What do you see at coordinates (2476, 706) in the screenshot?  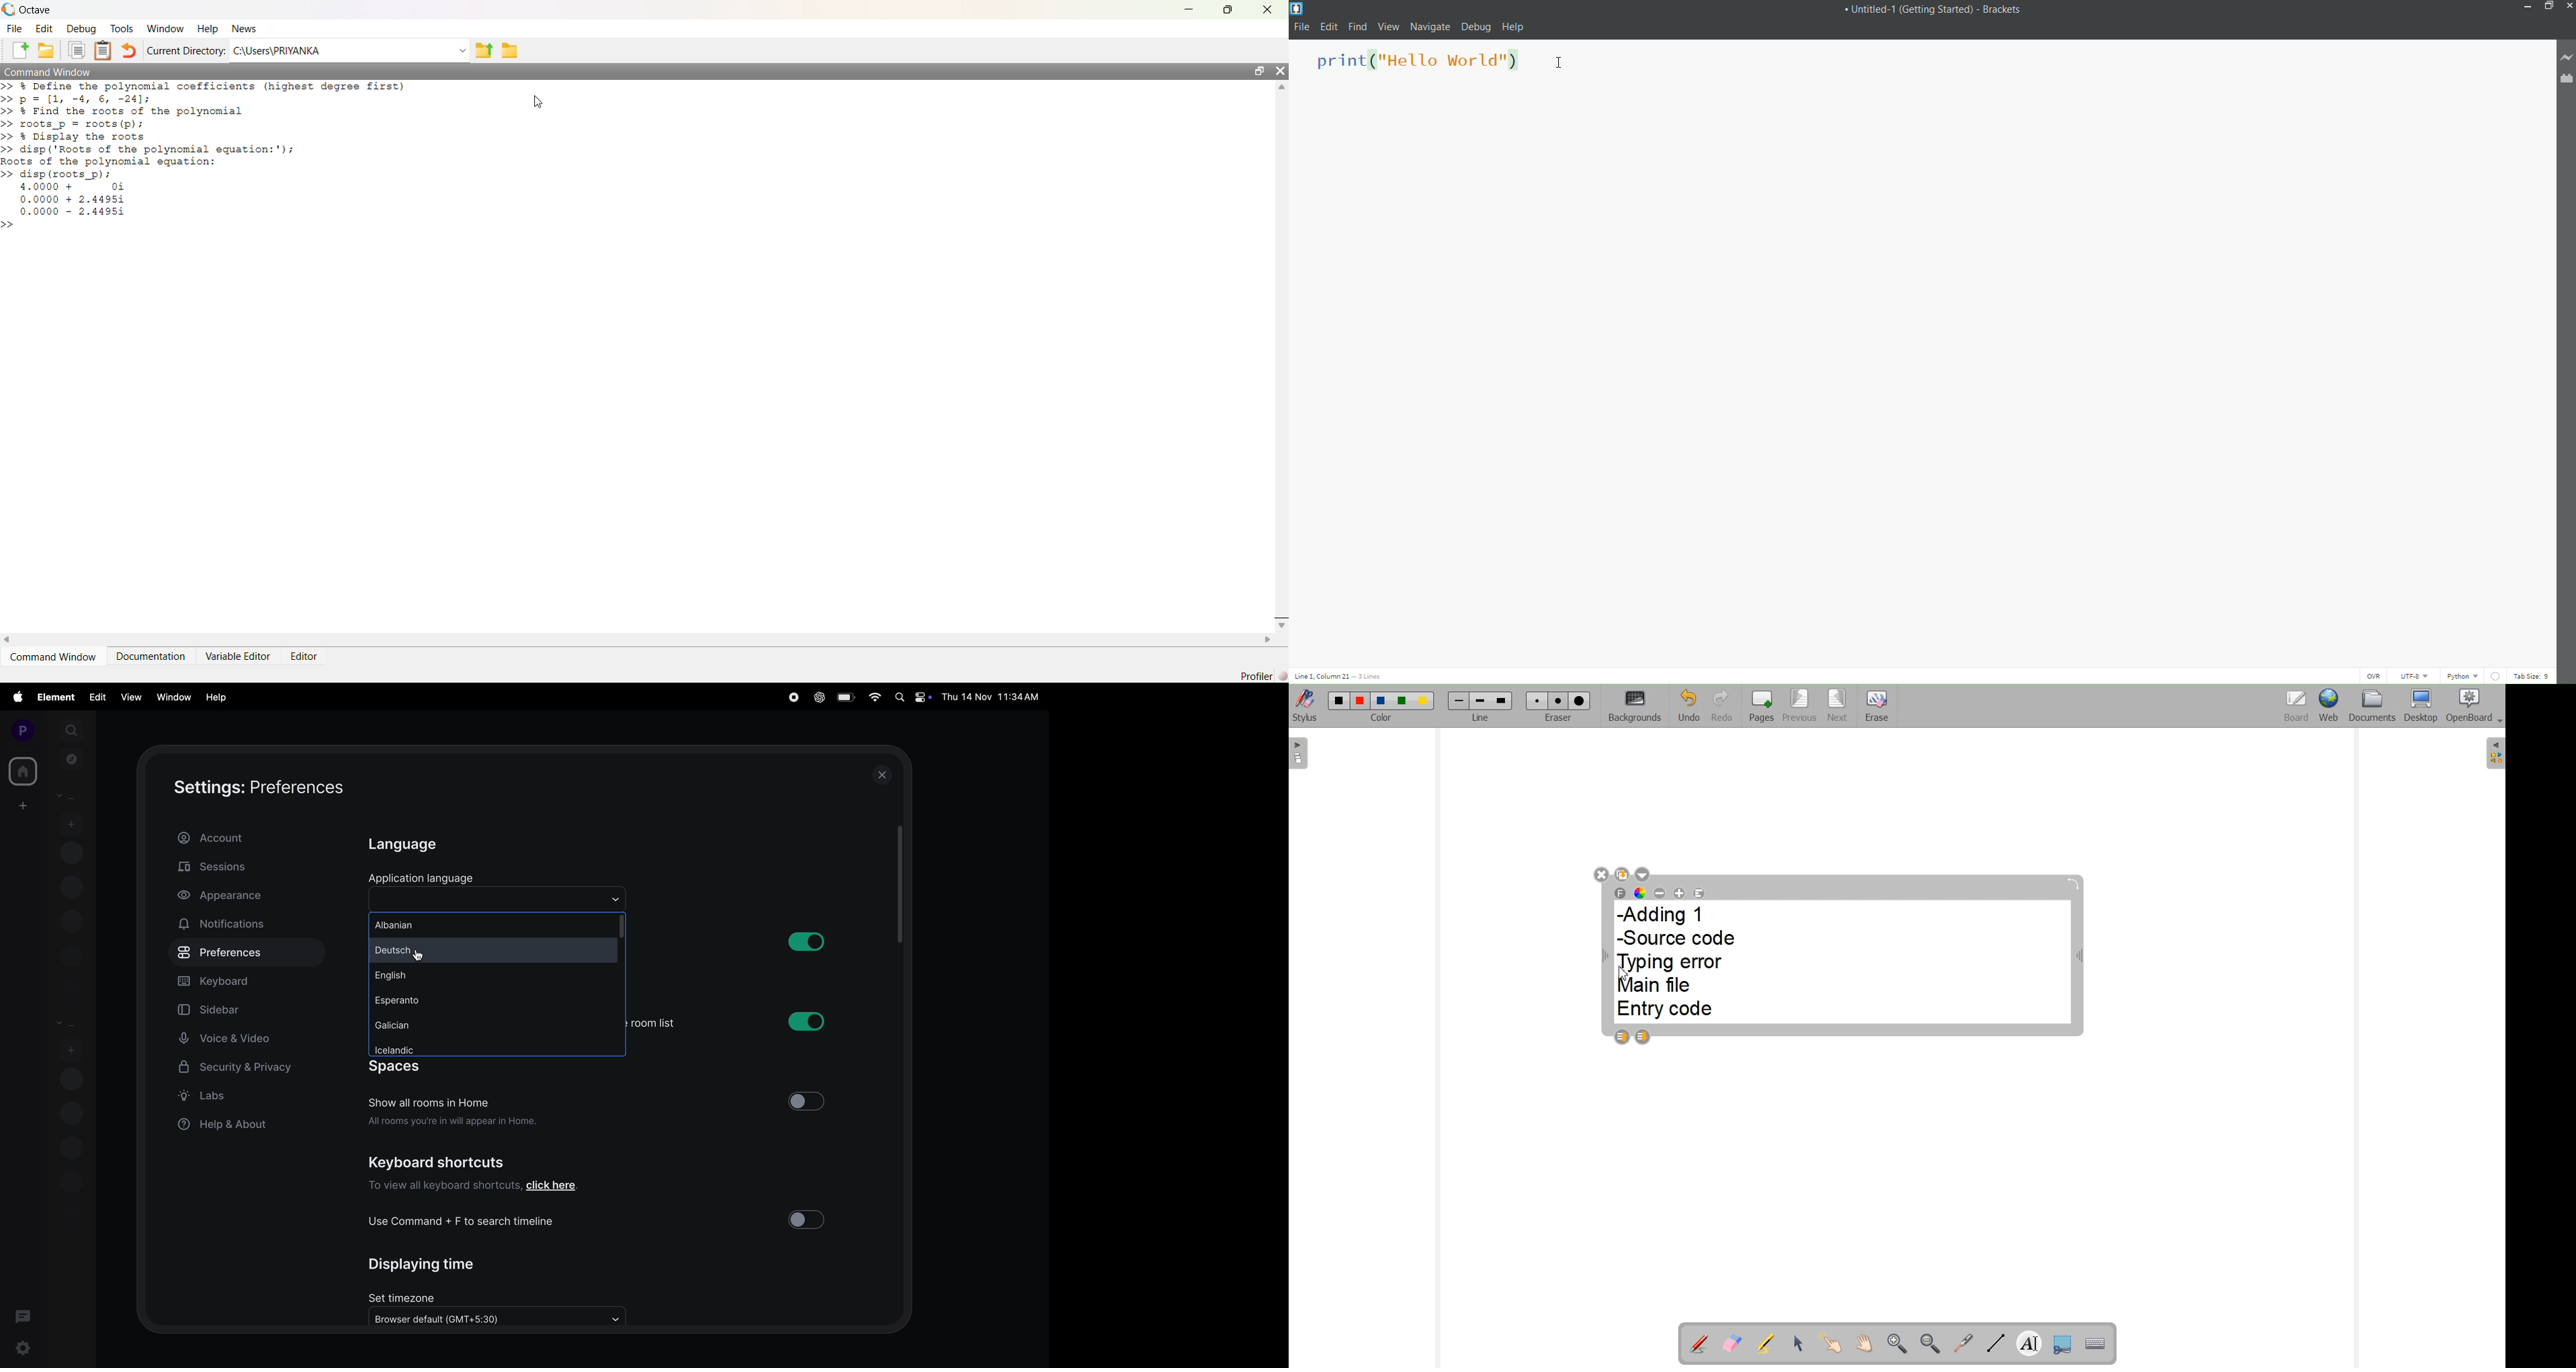 I see `OpenBoard` at bounding box center [2476, 706].